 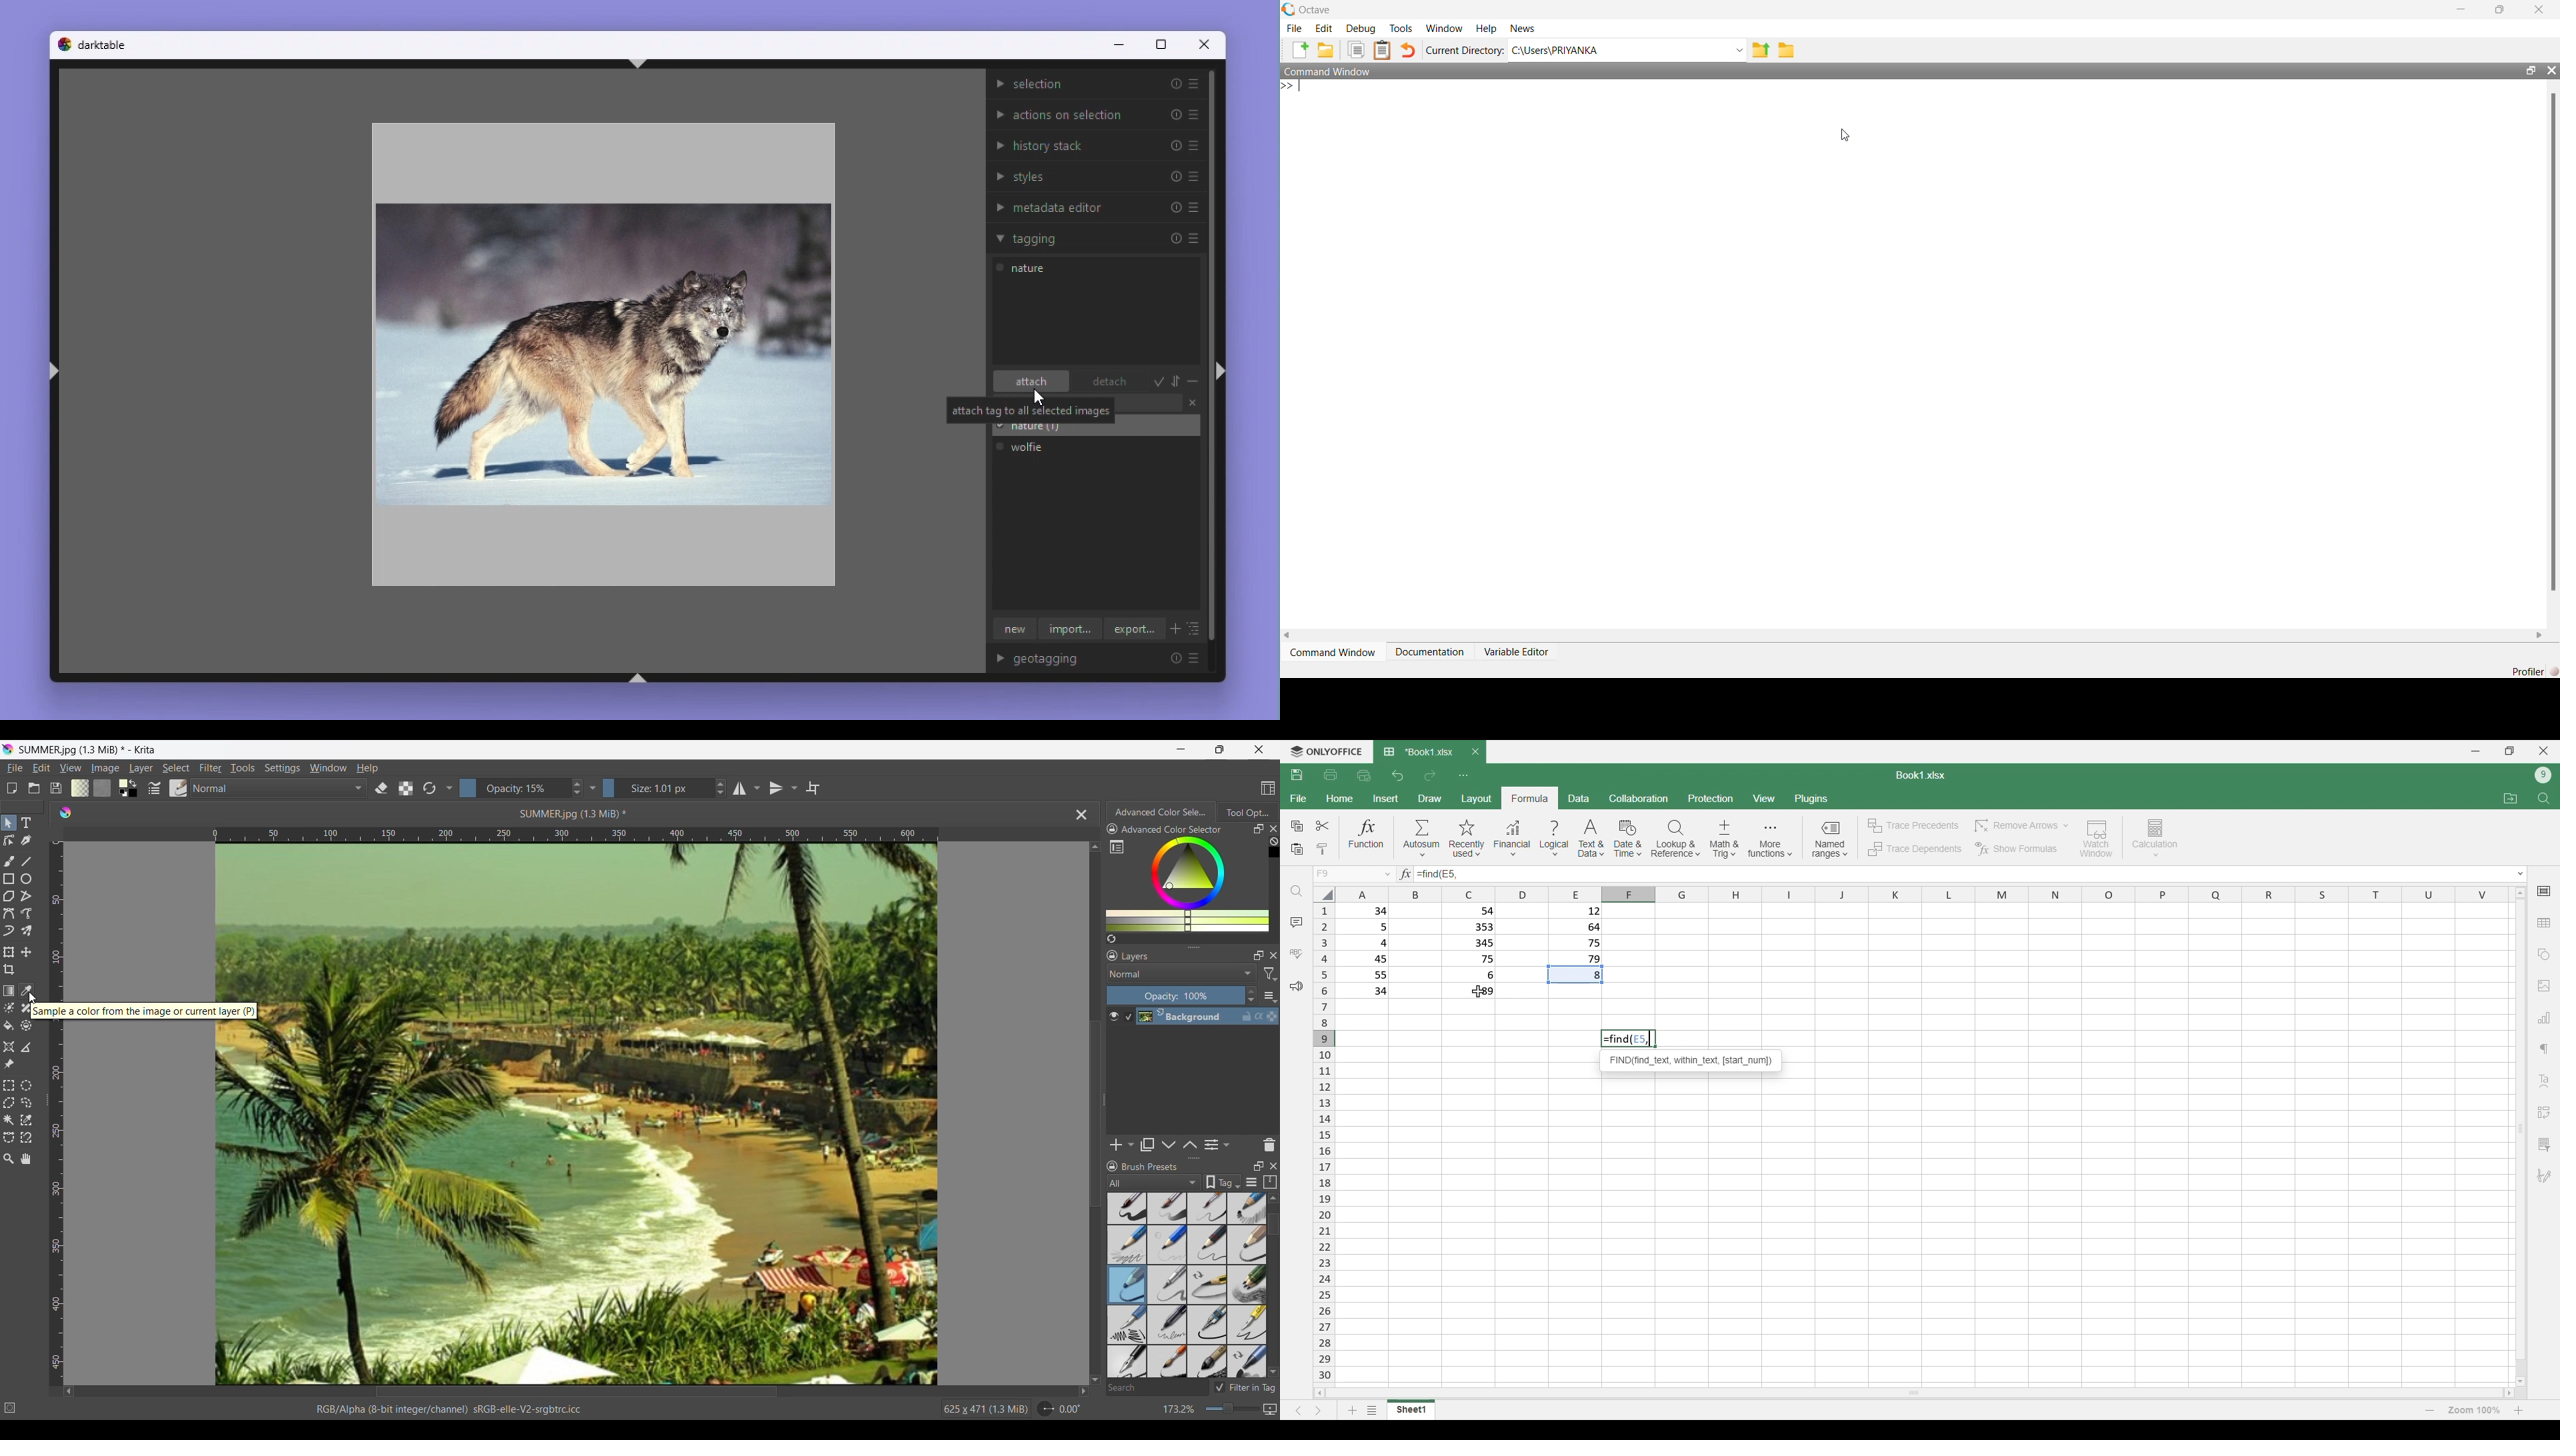 I want to click on Metadata editor, so click(x=1097, y=205).